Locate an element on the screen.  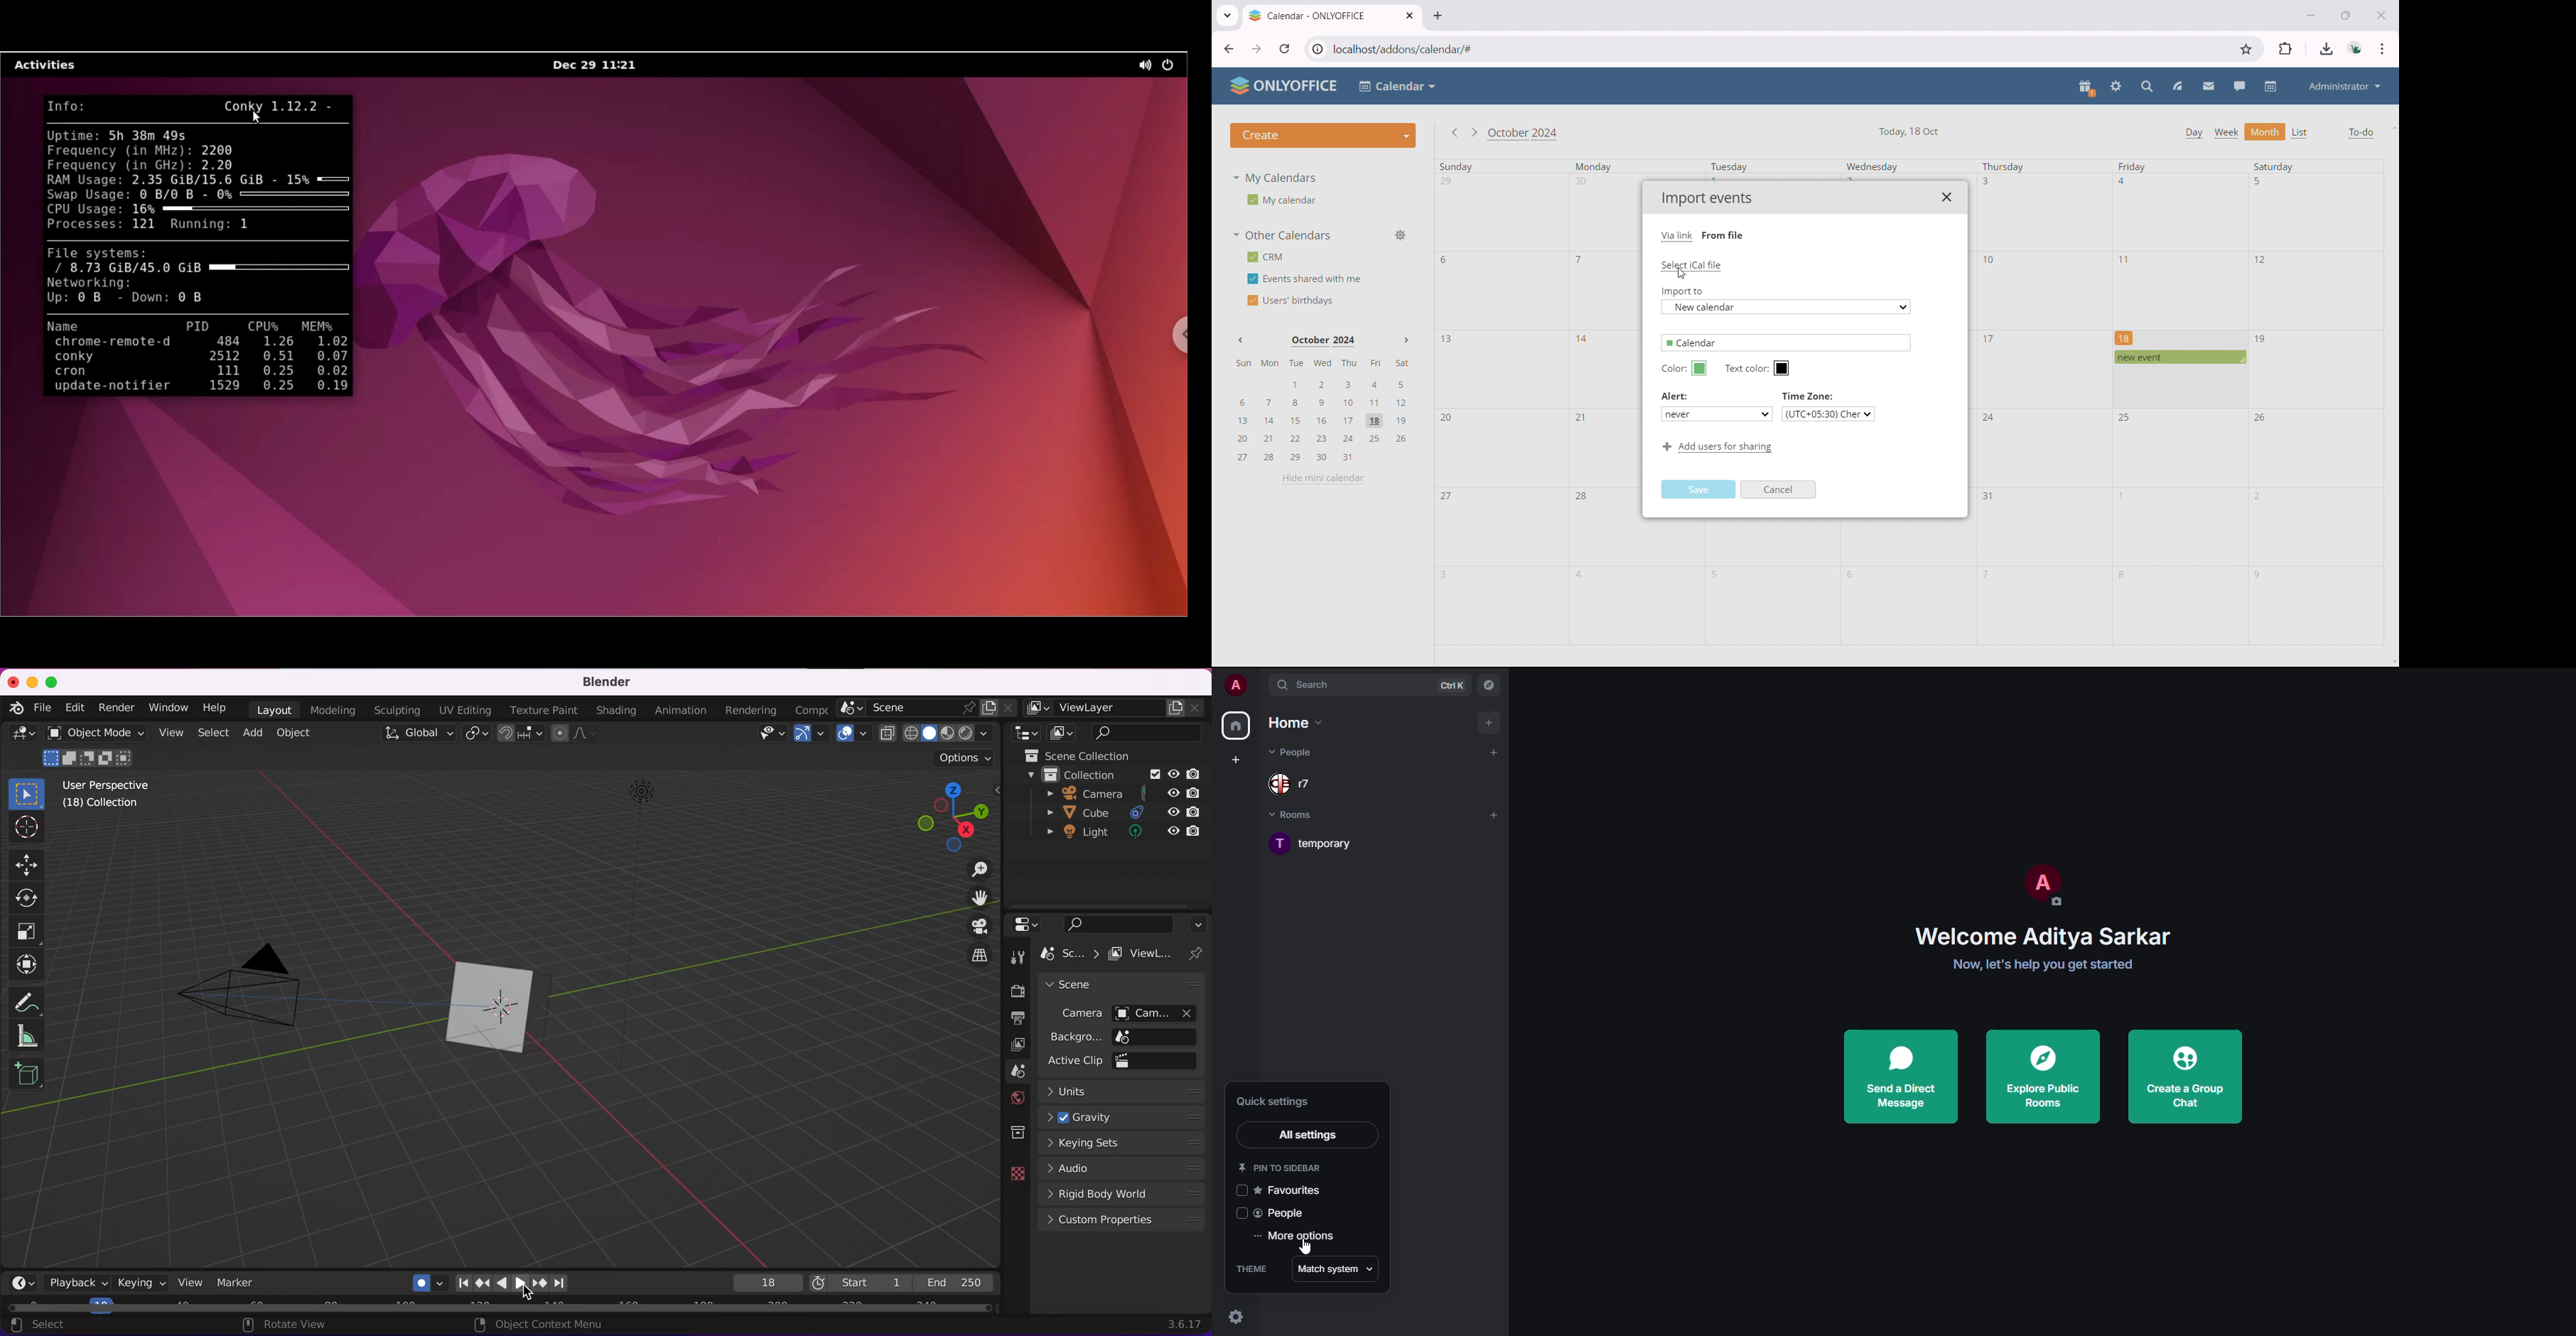
add cube is located at coordinates (26, 1073).